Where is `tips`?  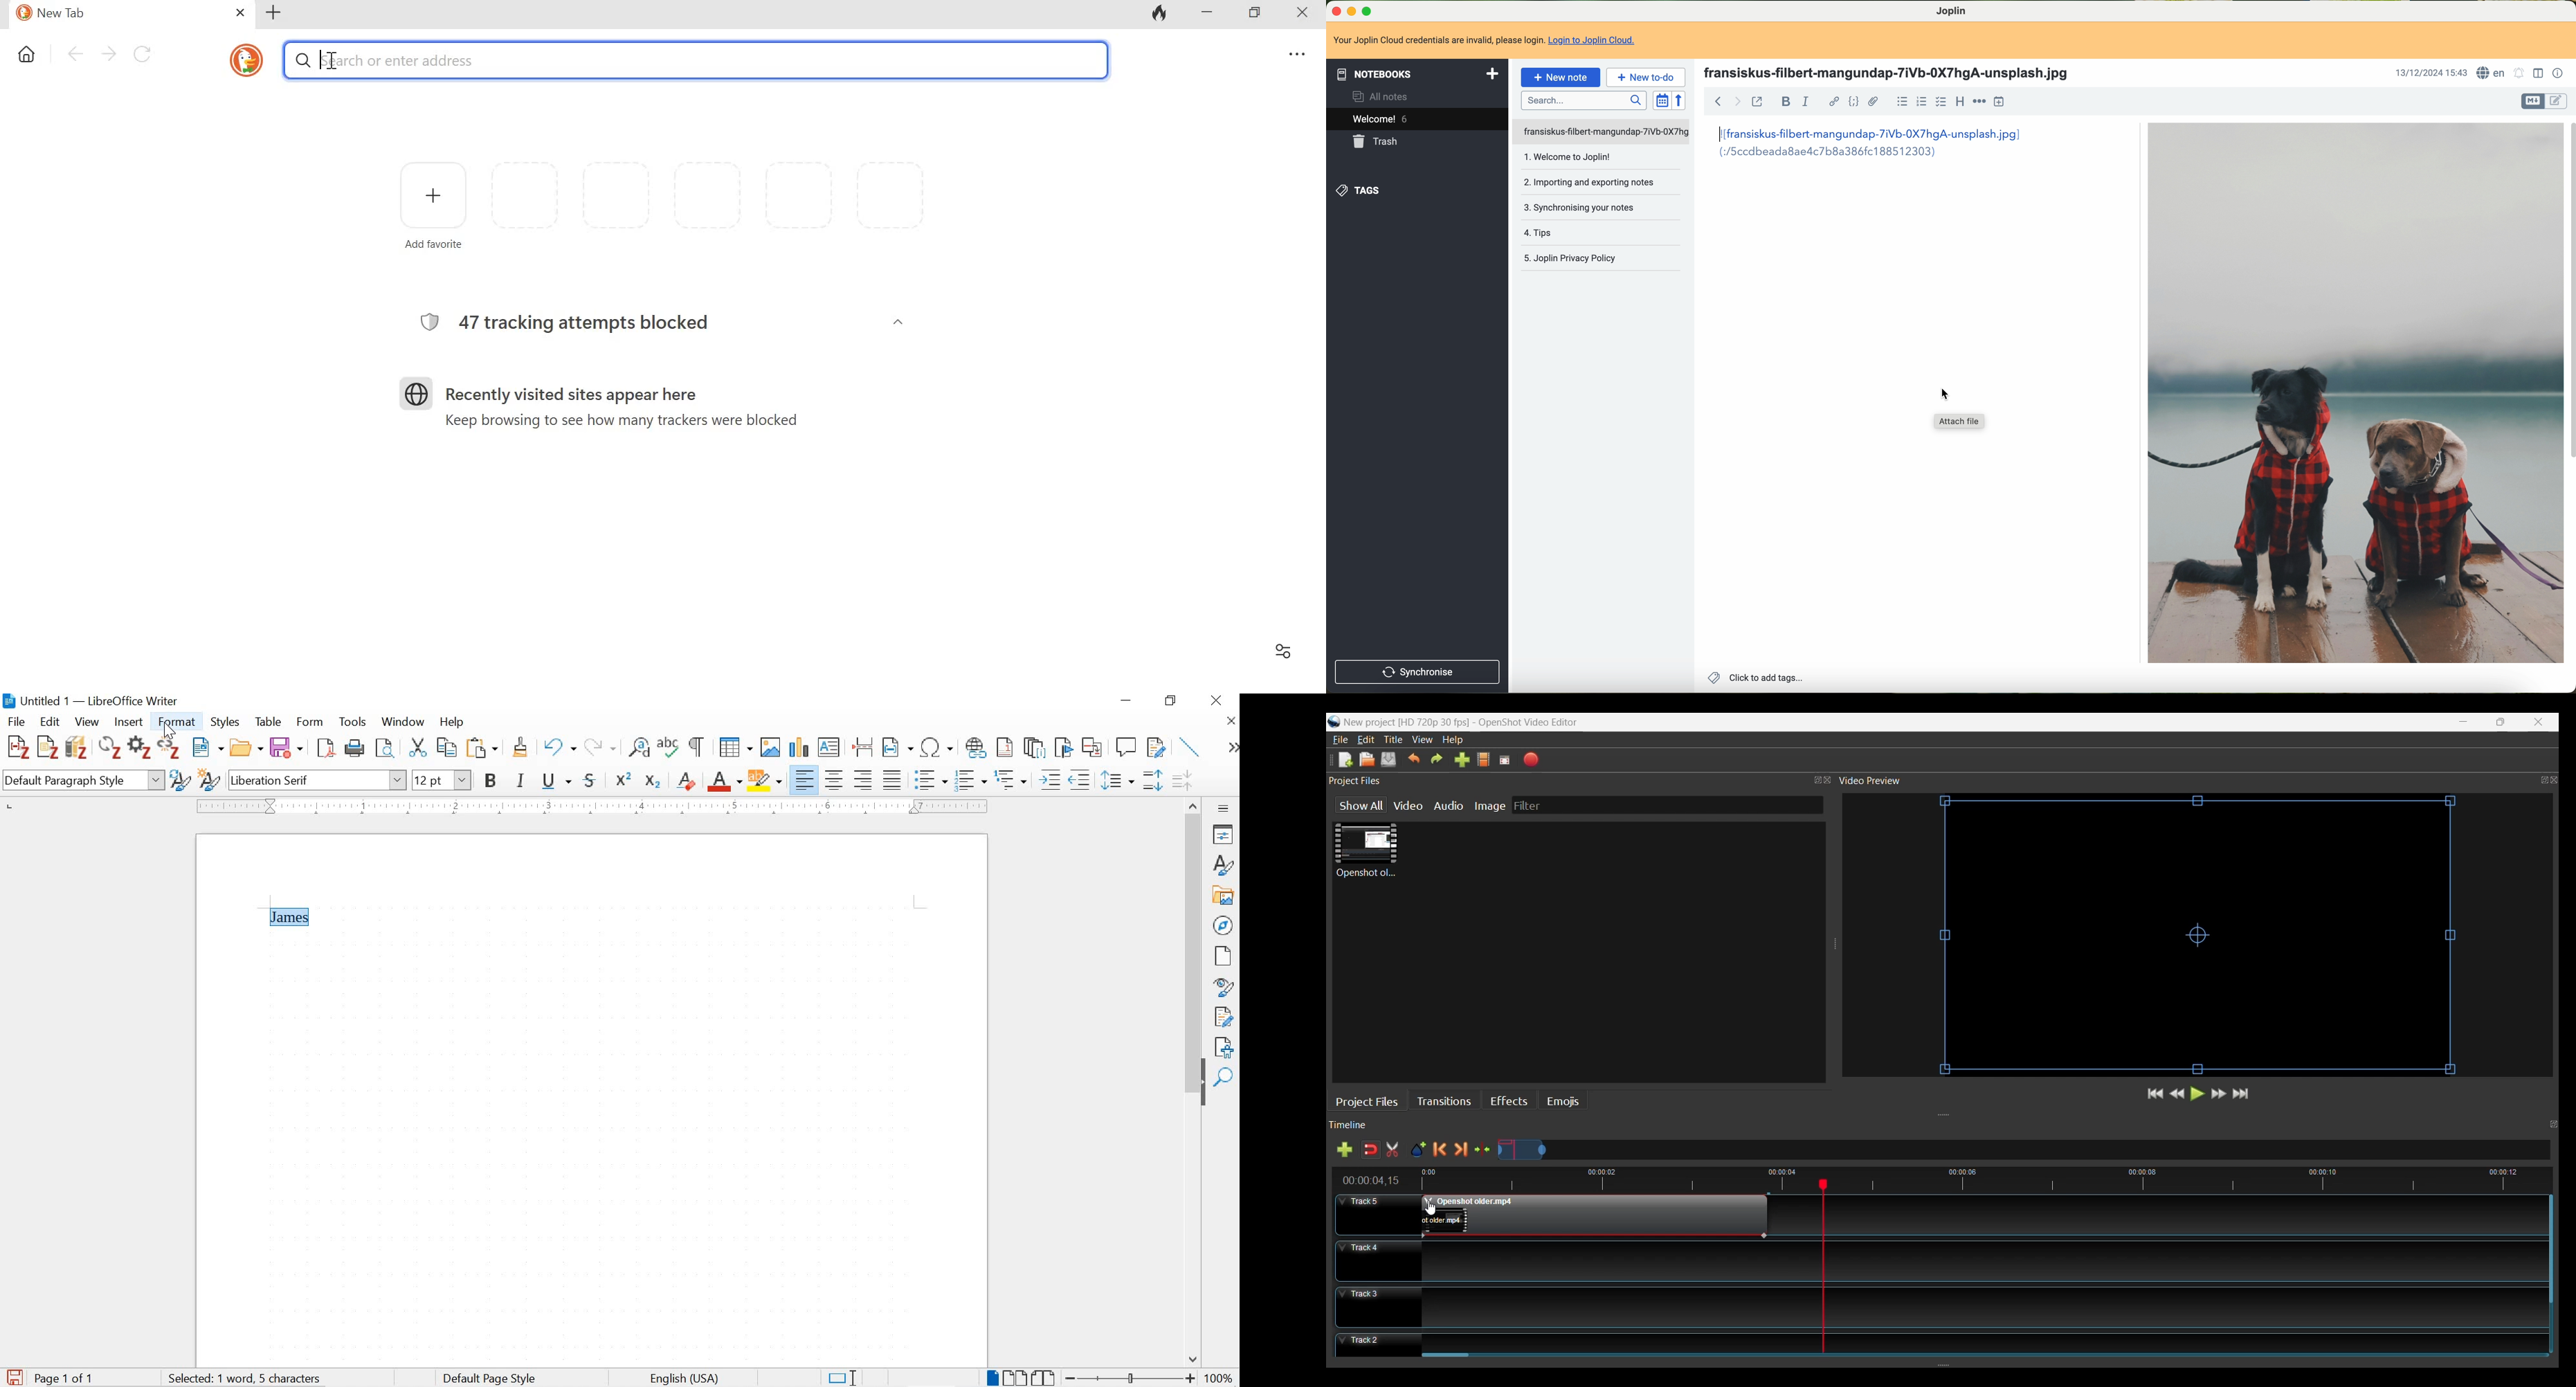
tips is located at coordinates (1535, 232).